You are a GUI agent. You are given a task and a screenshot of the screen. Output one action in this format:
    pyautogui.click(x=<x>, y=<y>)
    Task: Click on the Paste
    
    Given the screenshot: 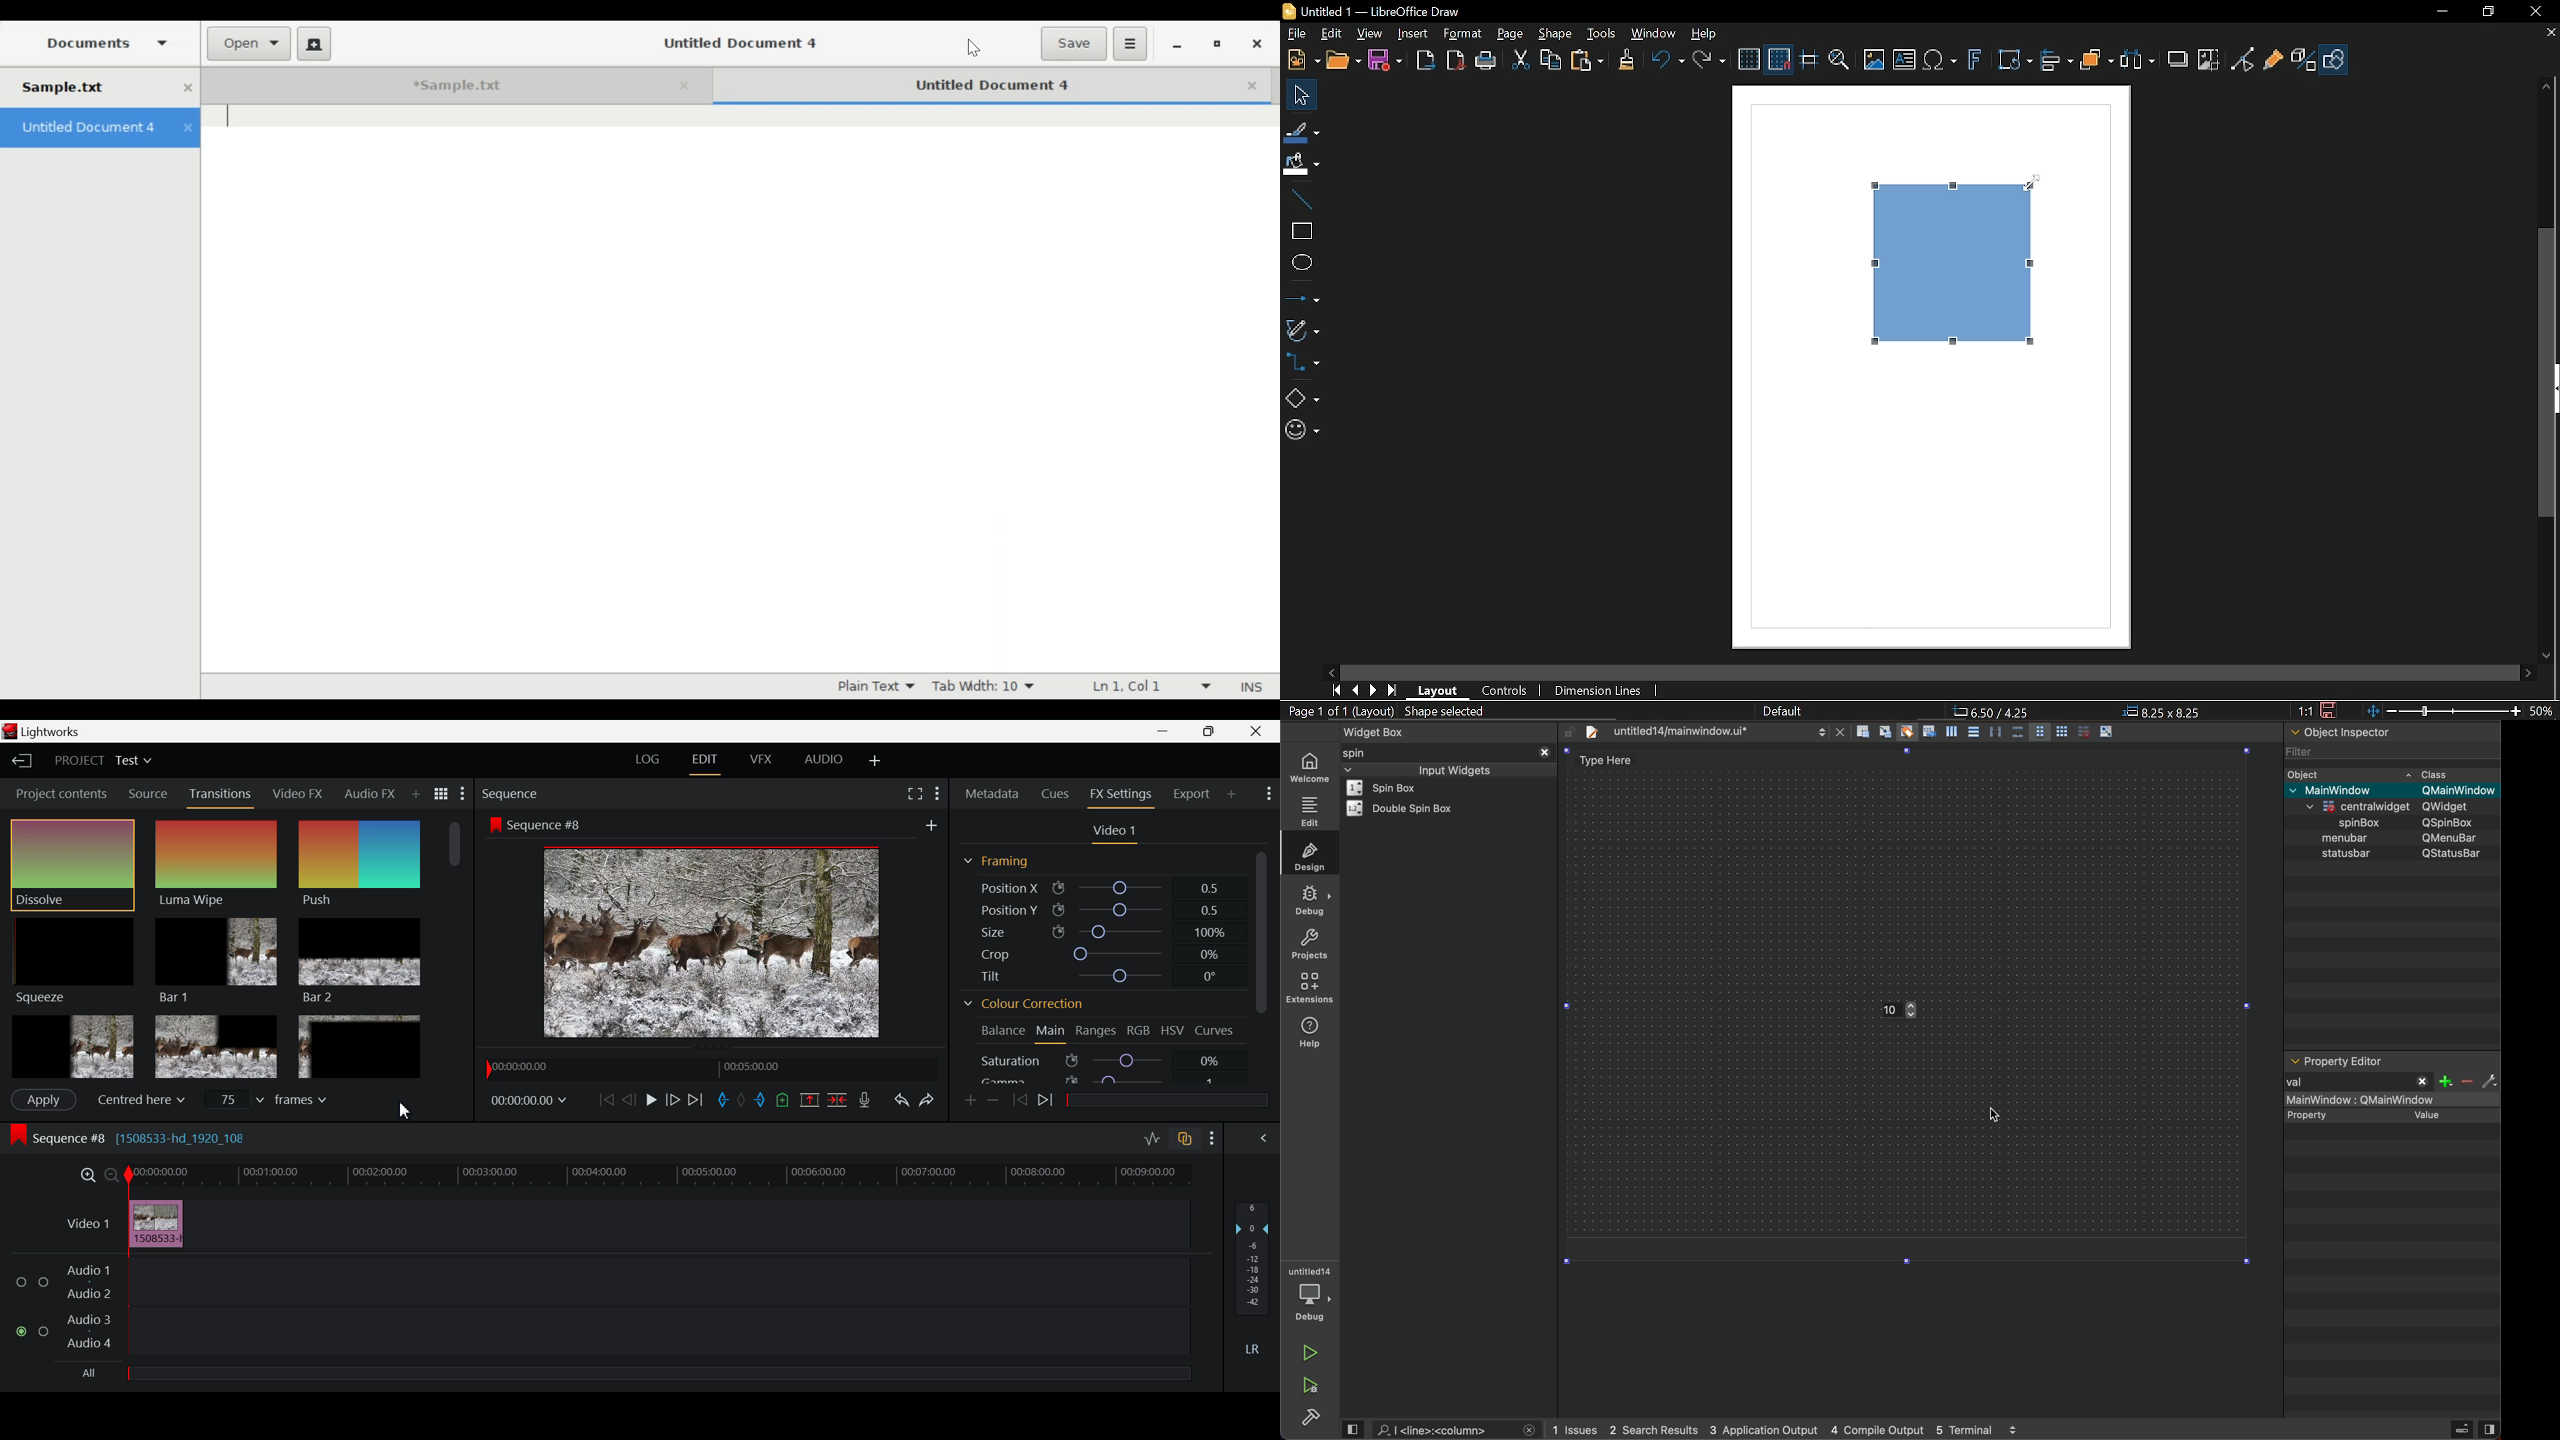 What is the action you would take?
    pyautogui.click(x=1587, y=62)
    